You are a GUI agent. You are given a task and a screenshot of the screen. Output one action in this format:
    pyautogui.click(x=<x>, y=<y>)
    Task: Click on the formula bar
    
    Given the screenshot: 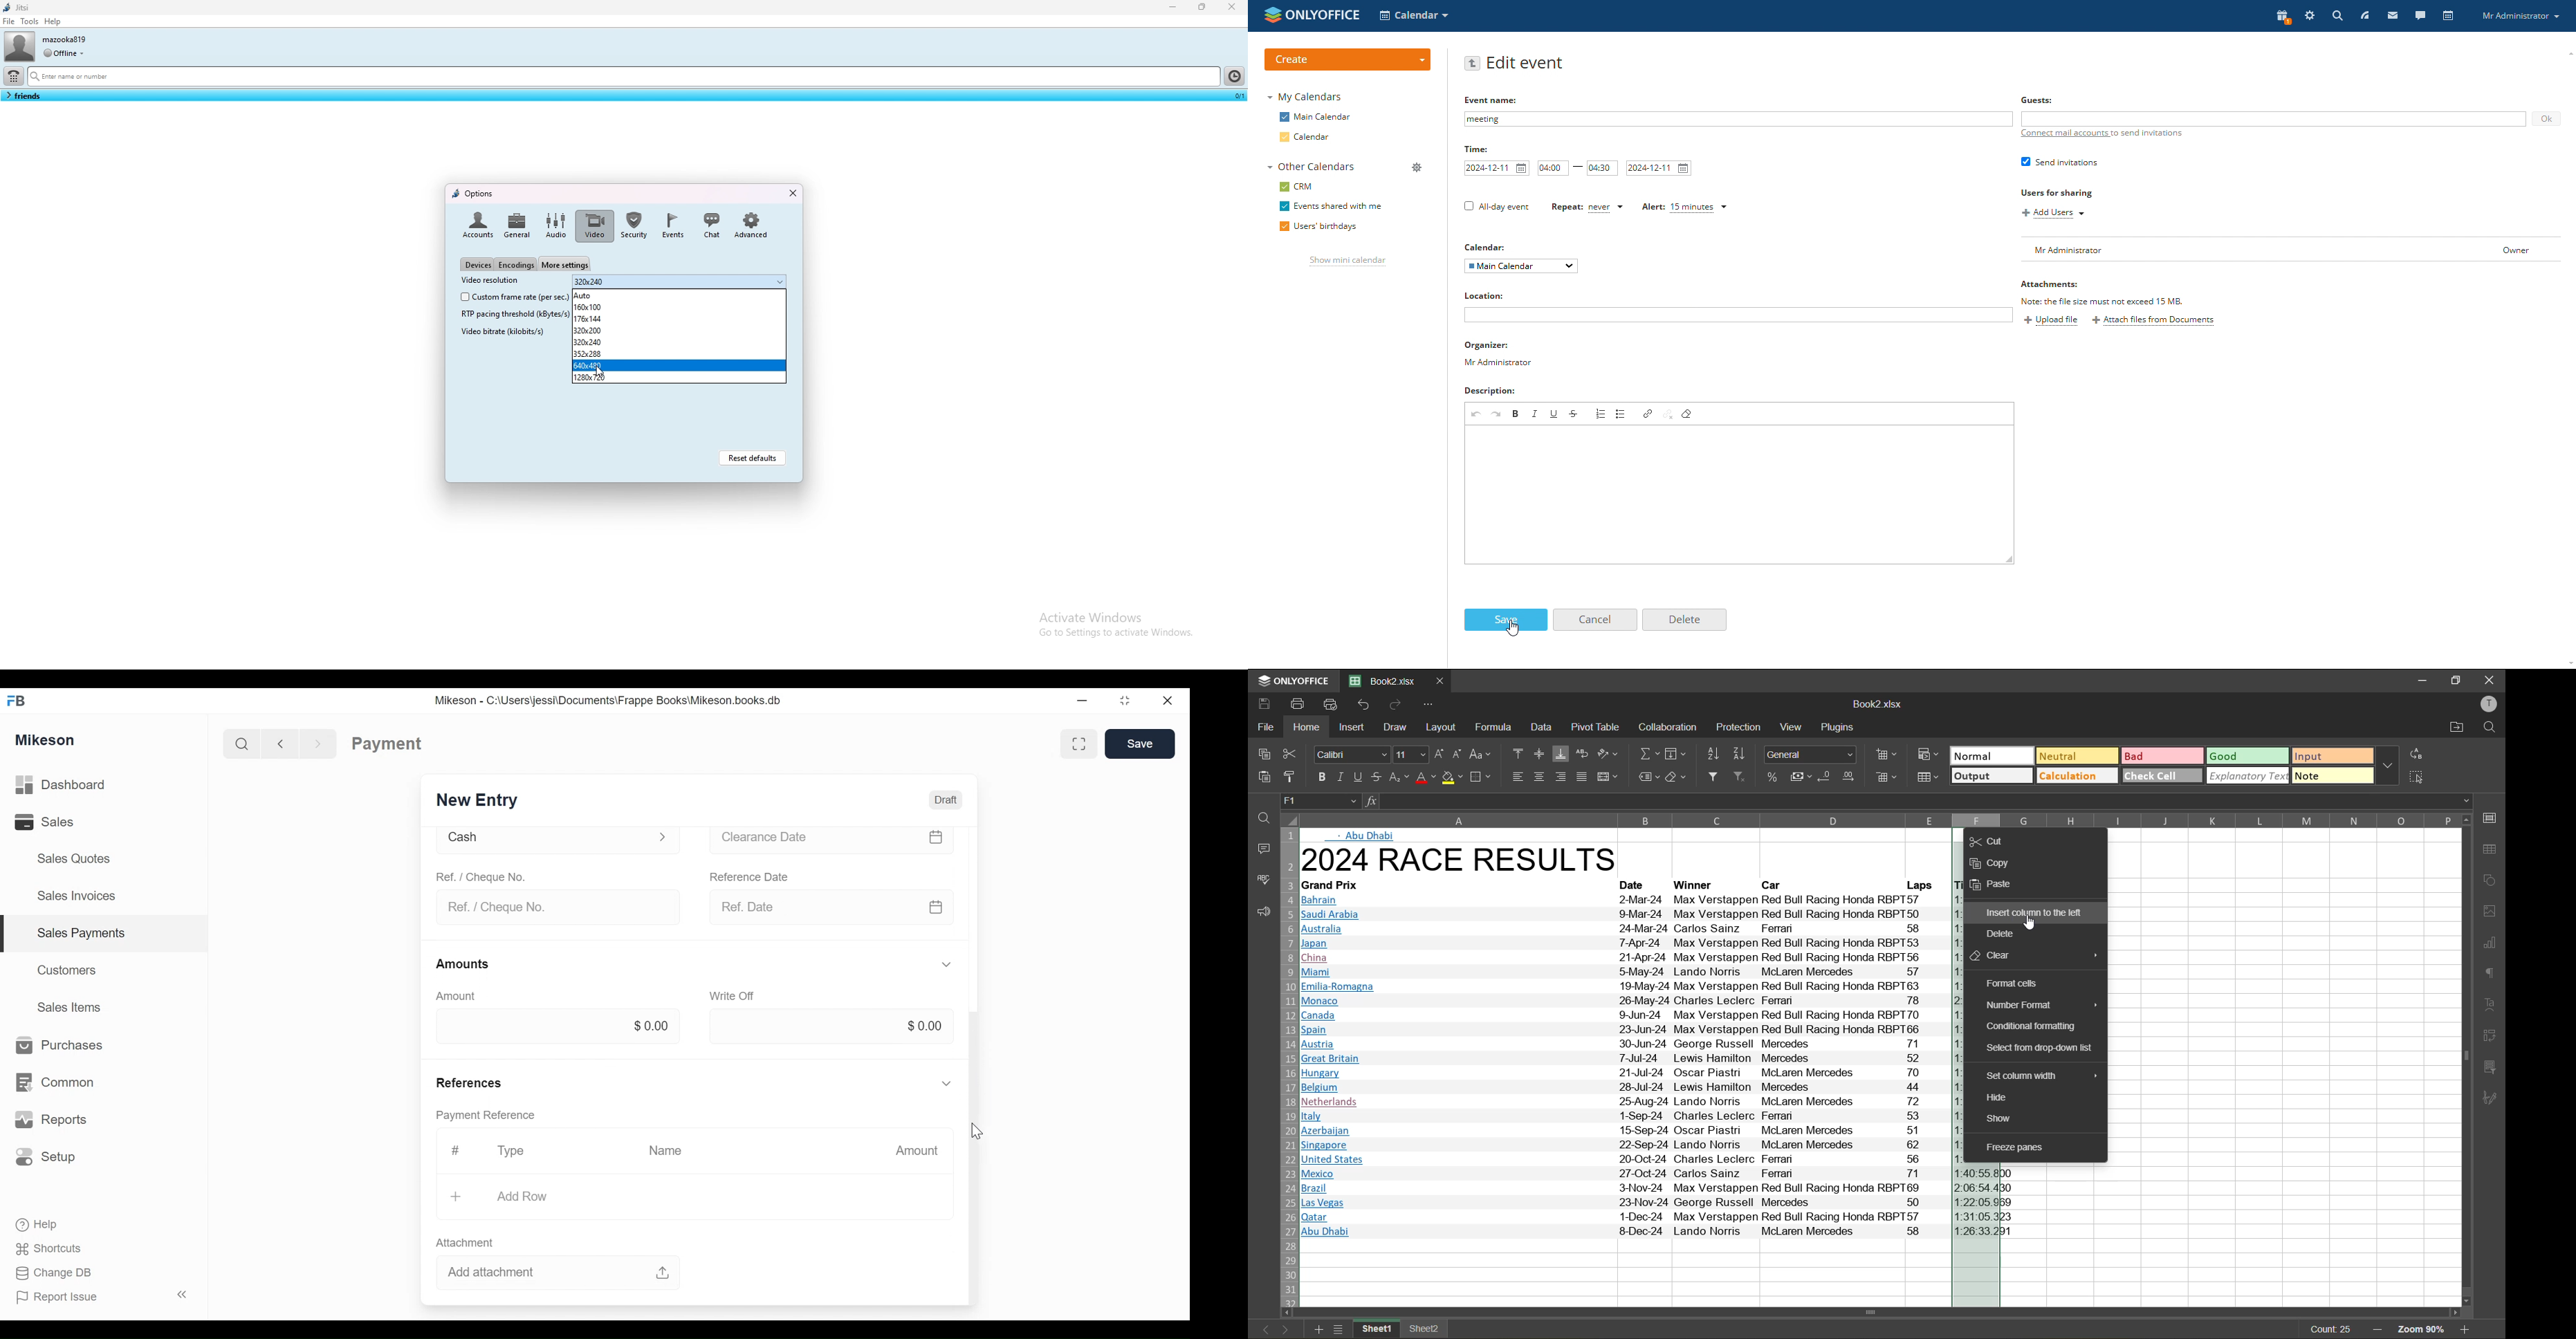 What is the action you would take?
    pyautogui.click(x=1925, y=800)
    